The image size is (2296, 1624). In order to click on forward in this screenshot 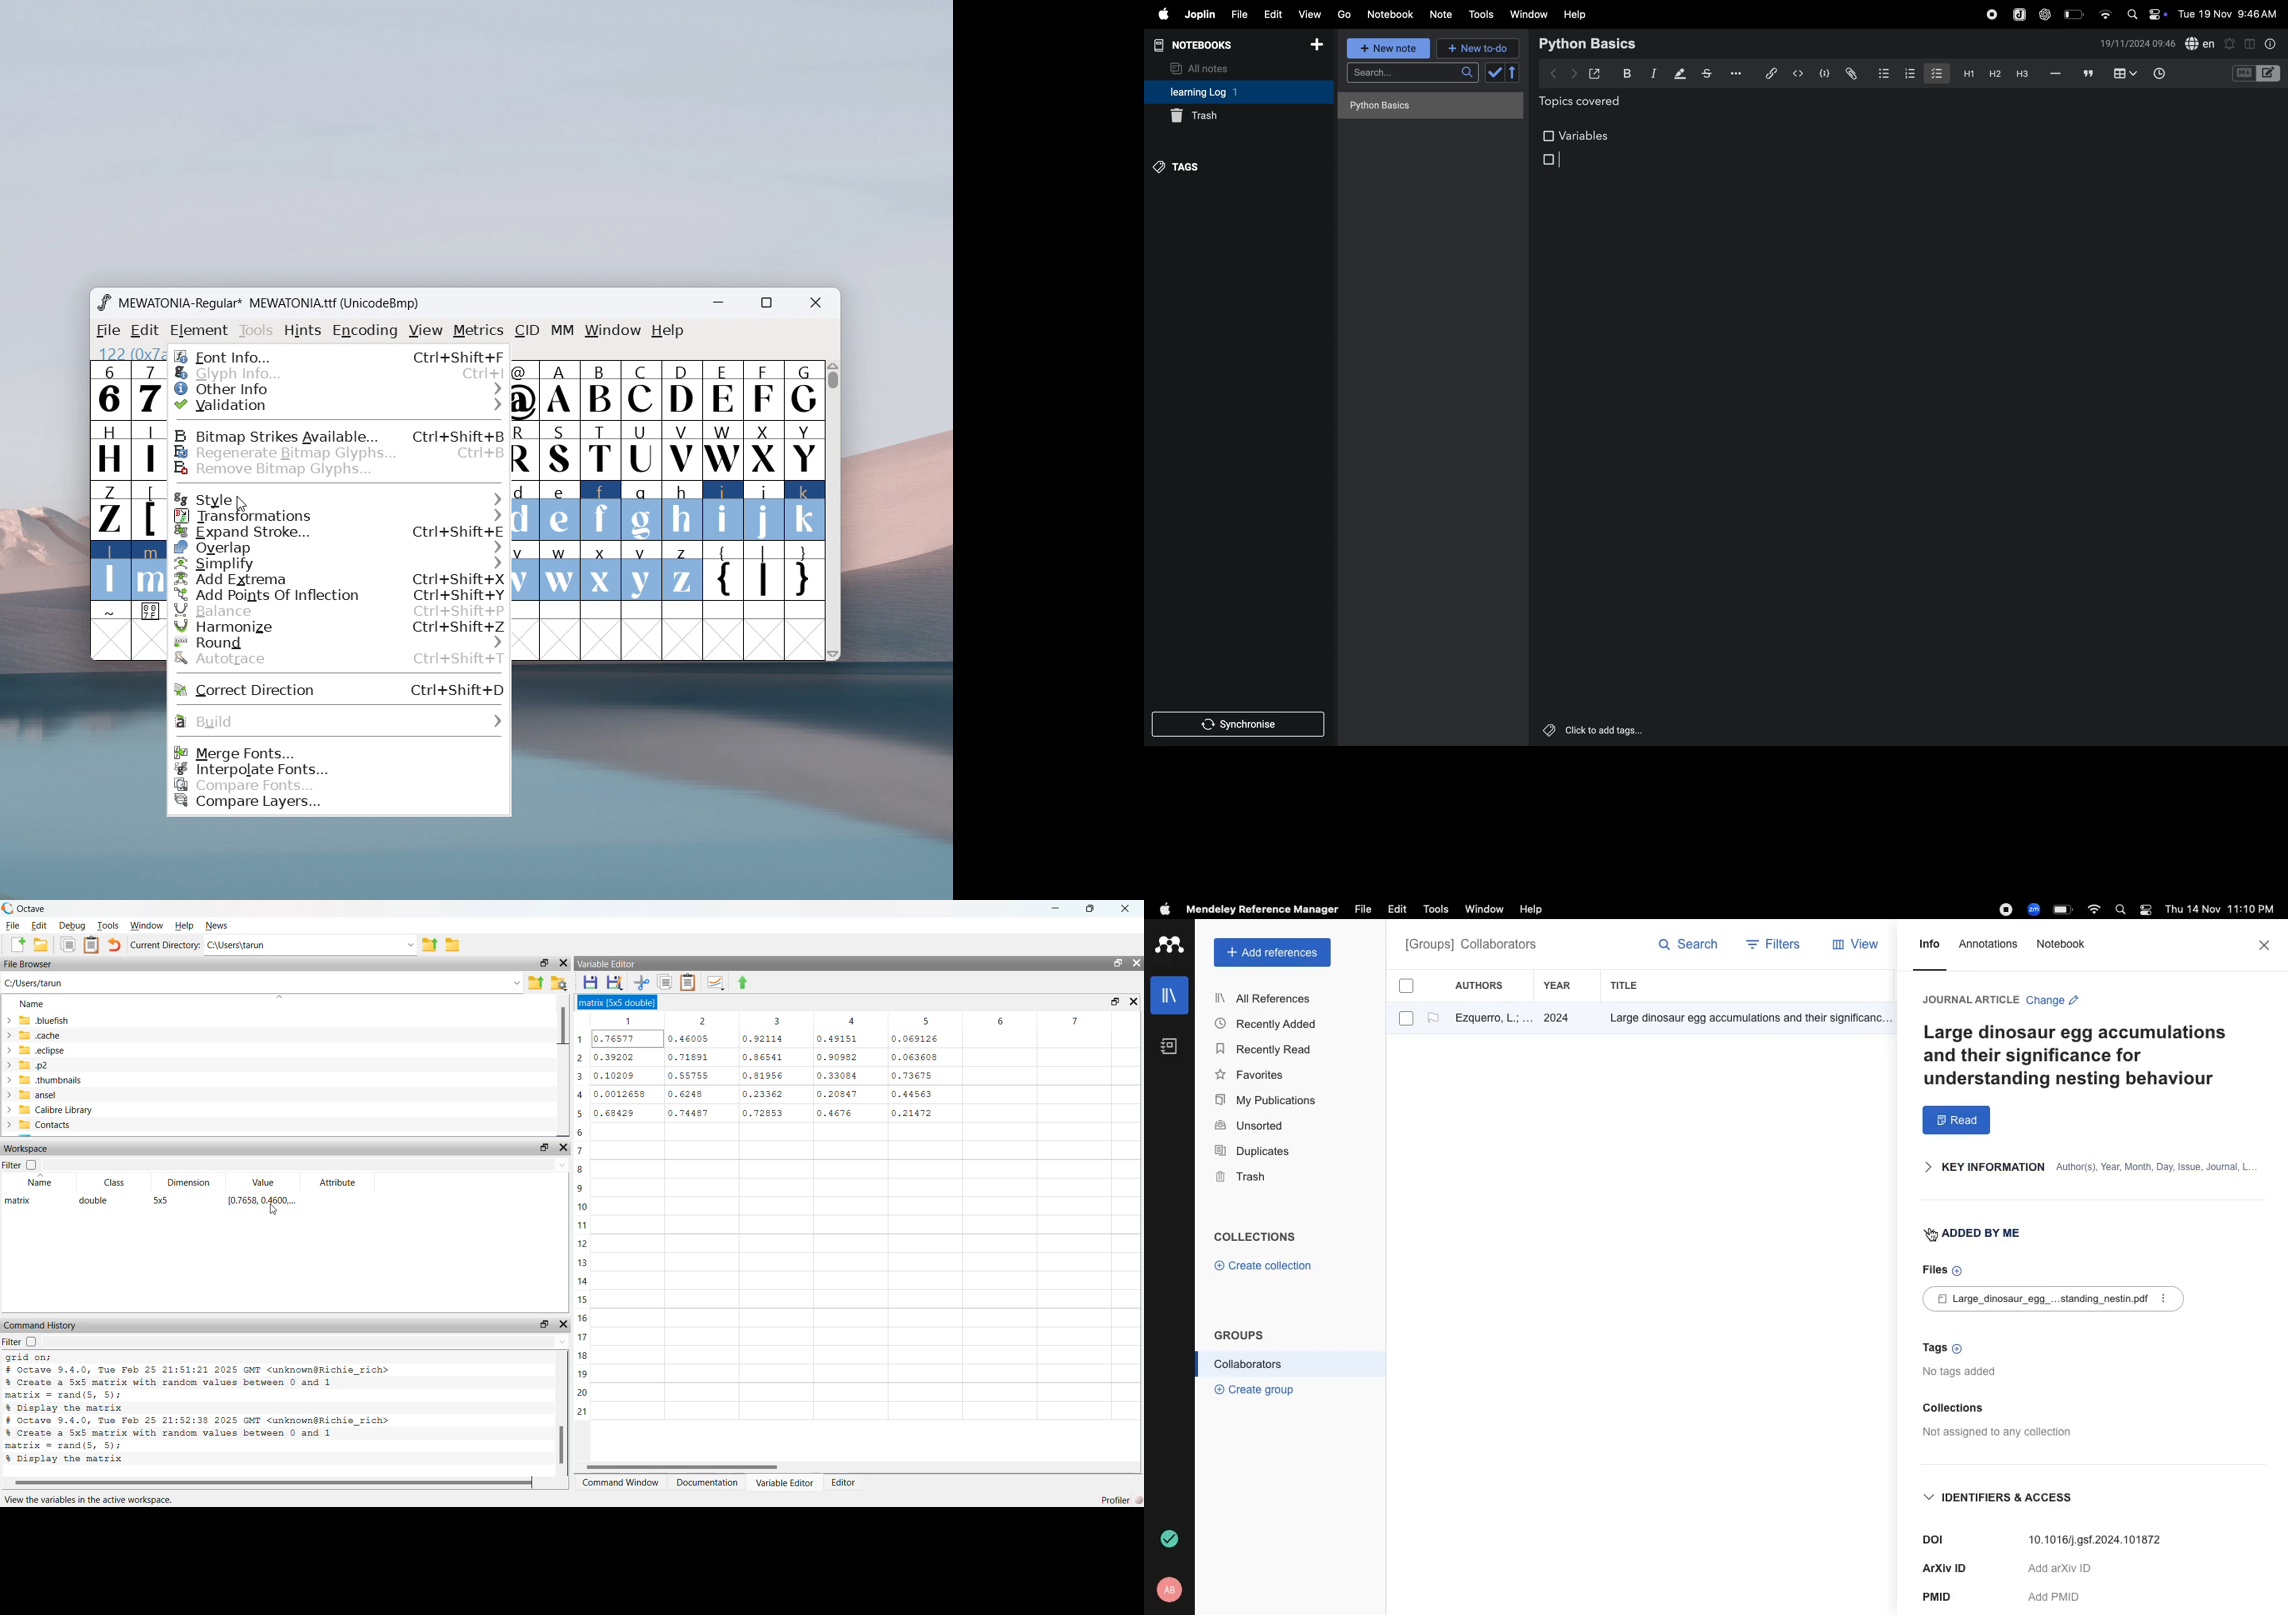, I will do `click(1574, 73)`.